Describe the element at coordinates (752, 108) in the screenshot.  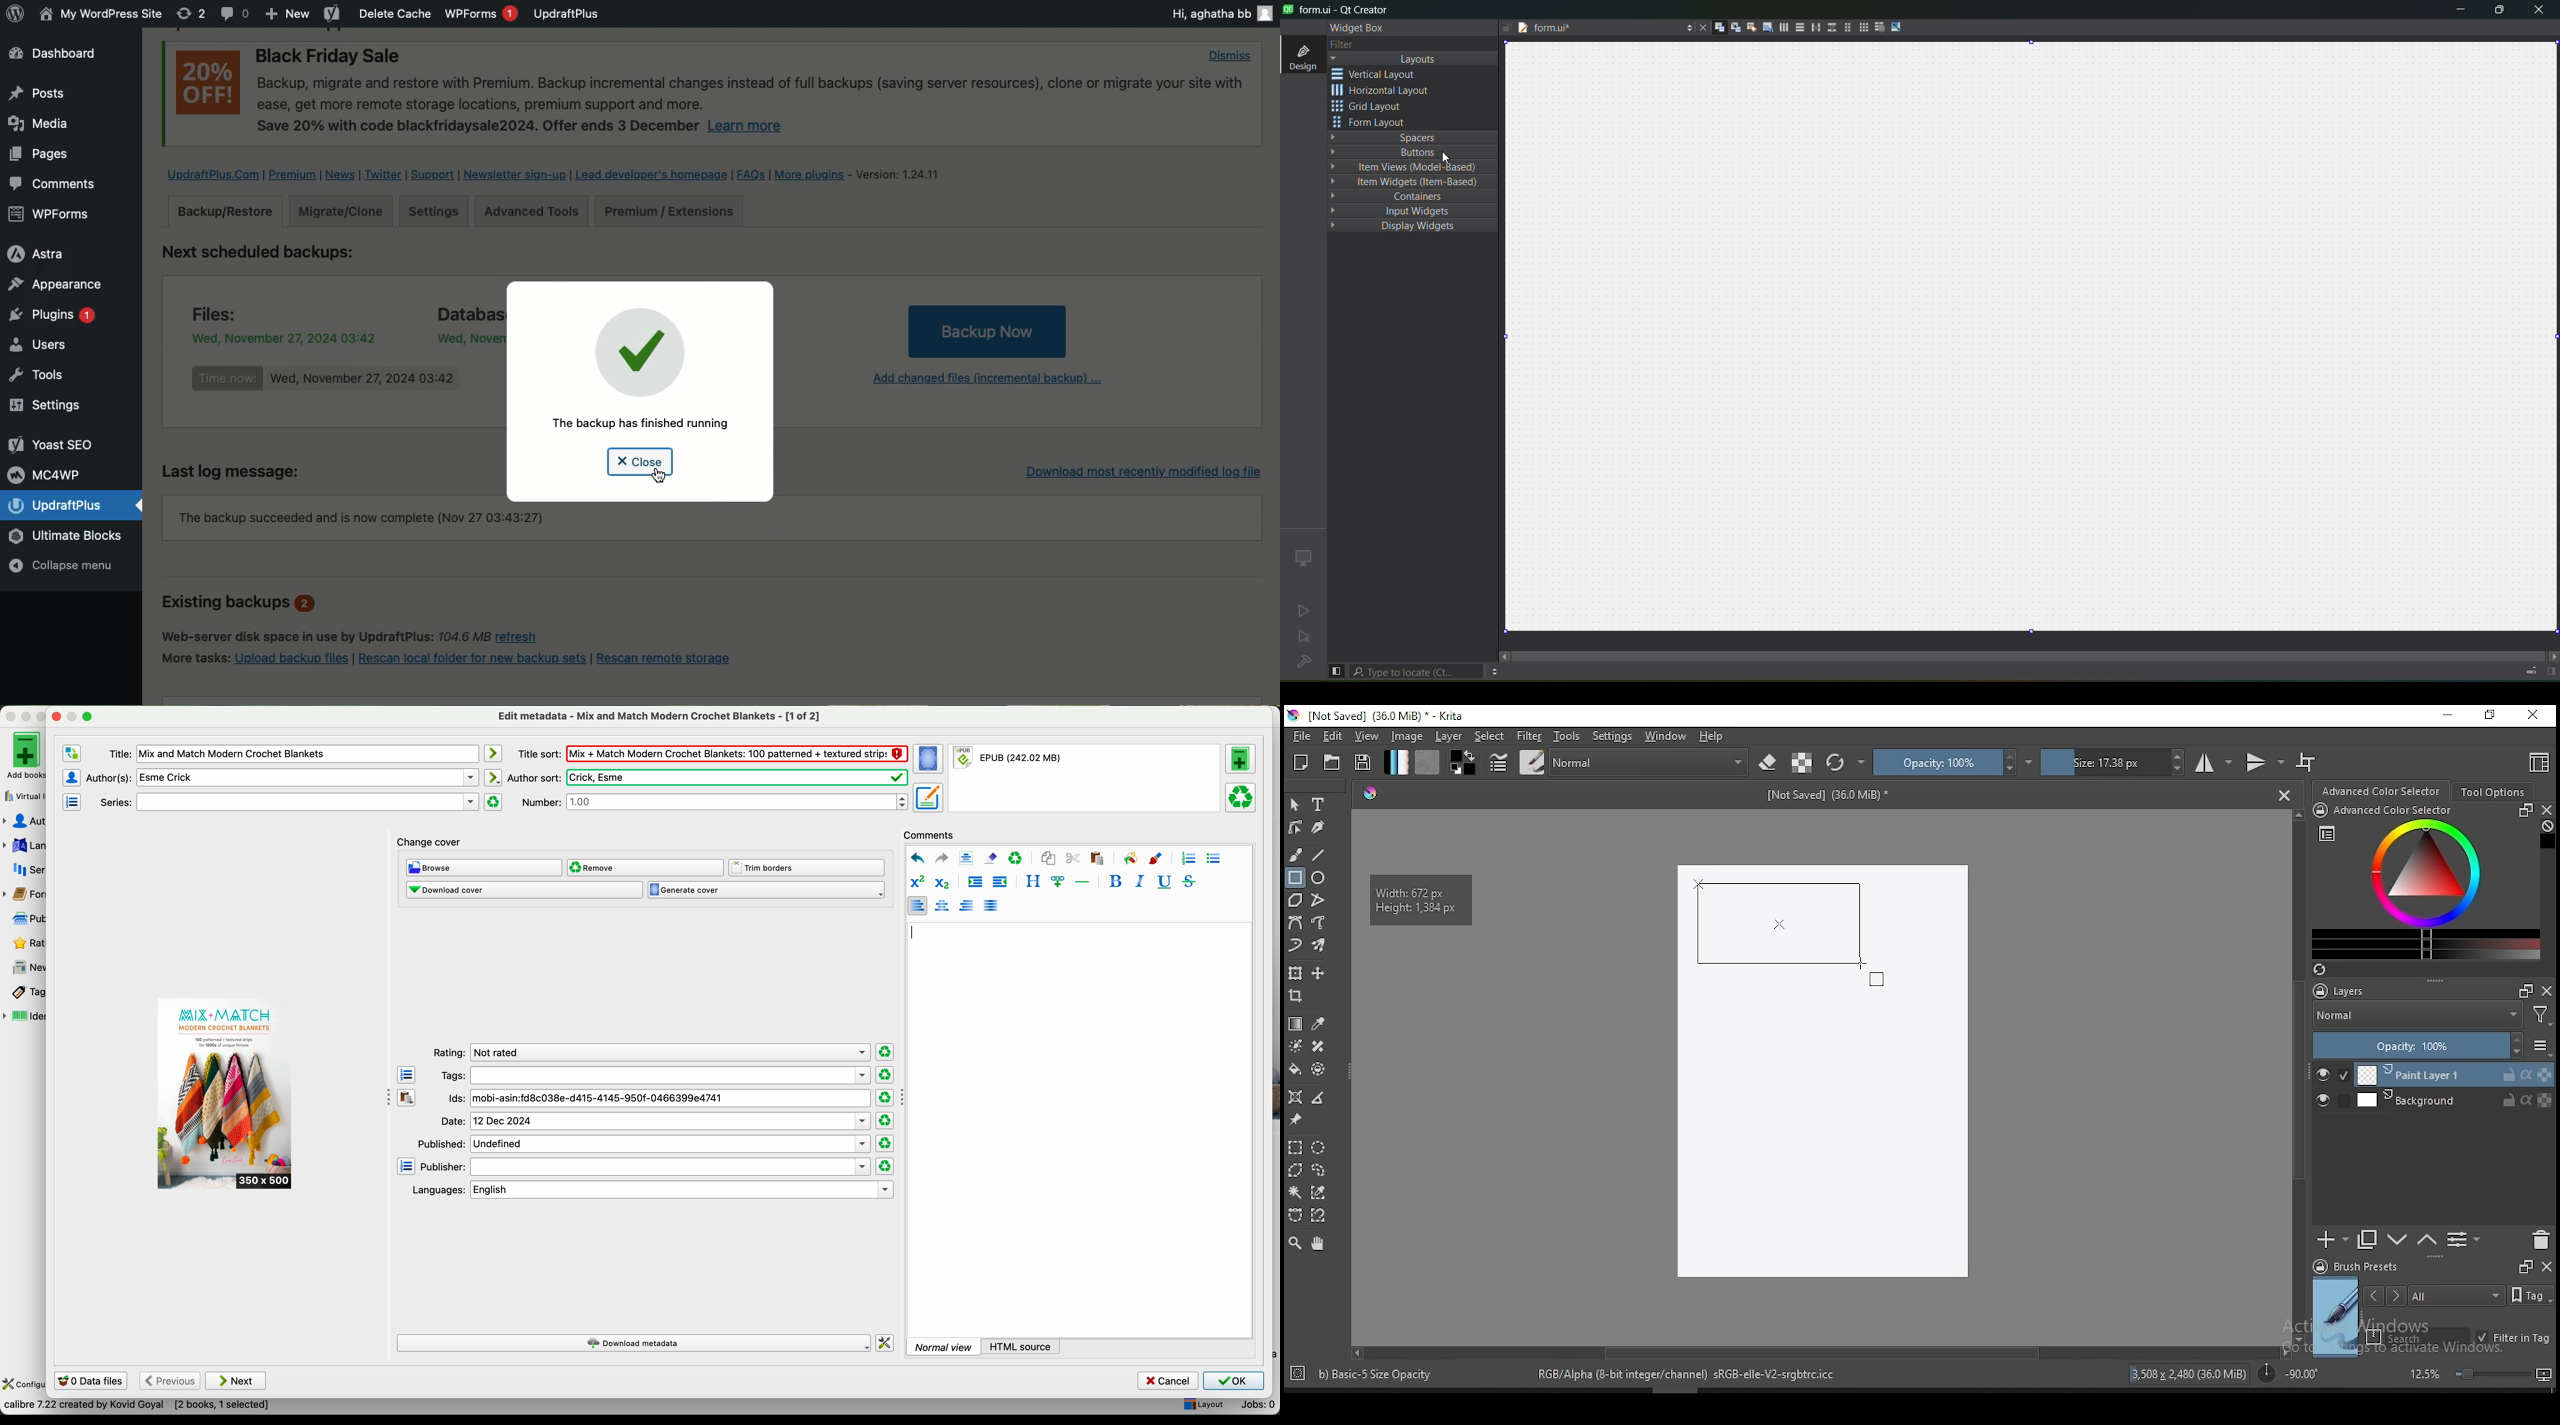
I see `Backup, migrate and restore with Premium. Backup incremental changes instead of full backups (saving server resources), clone or migrate your site withease, get more remote storage locations, premium support and more. Save 20% with code blackfridaysale2024. Offer ends 3 December Learn more` at that location.